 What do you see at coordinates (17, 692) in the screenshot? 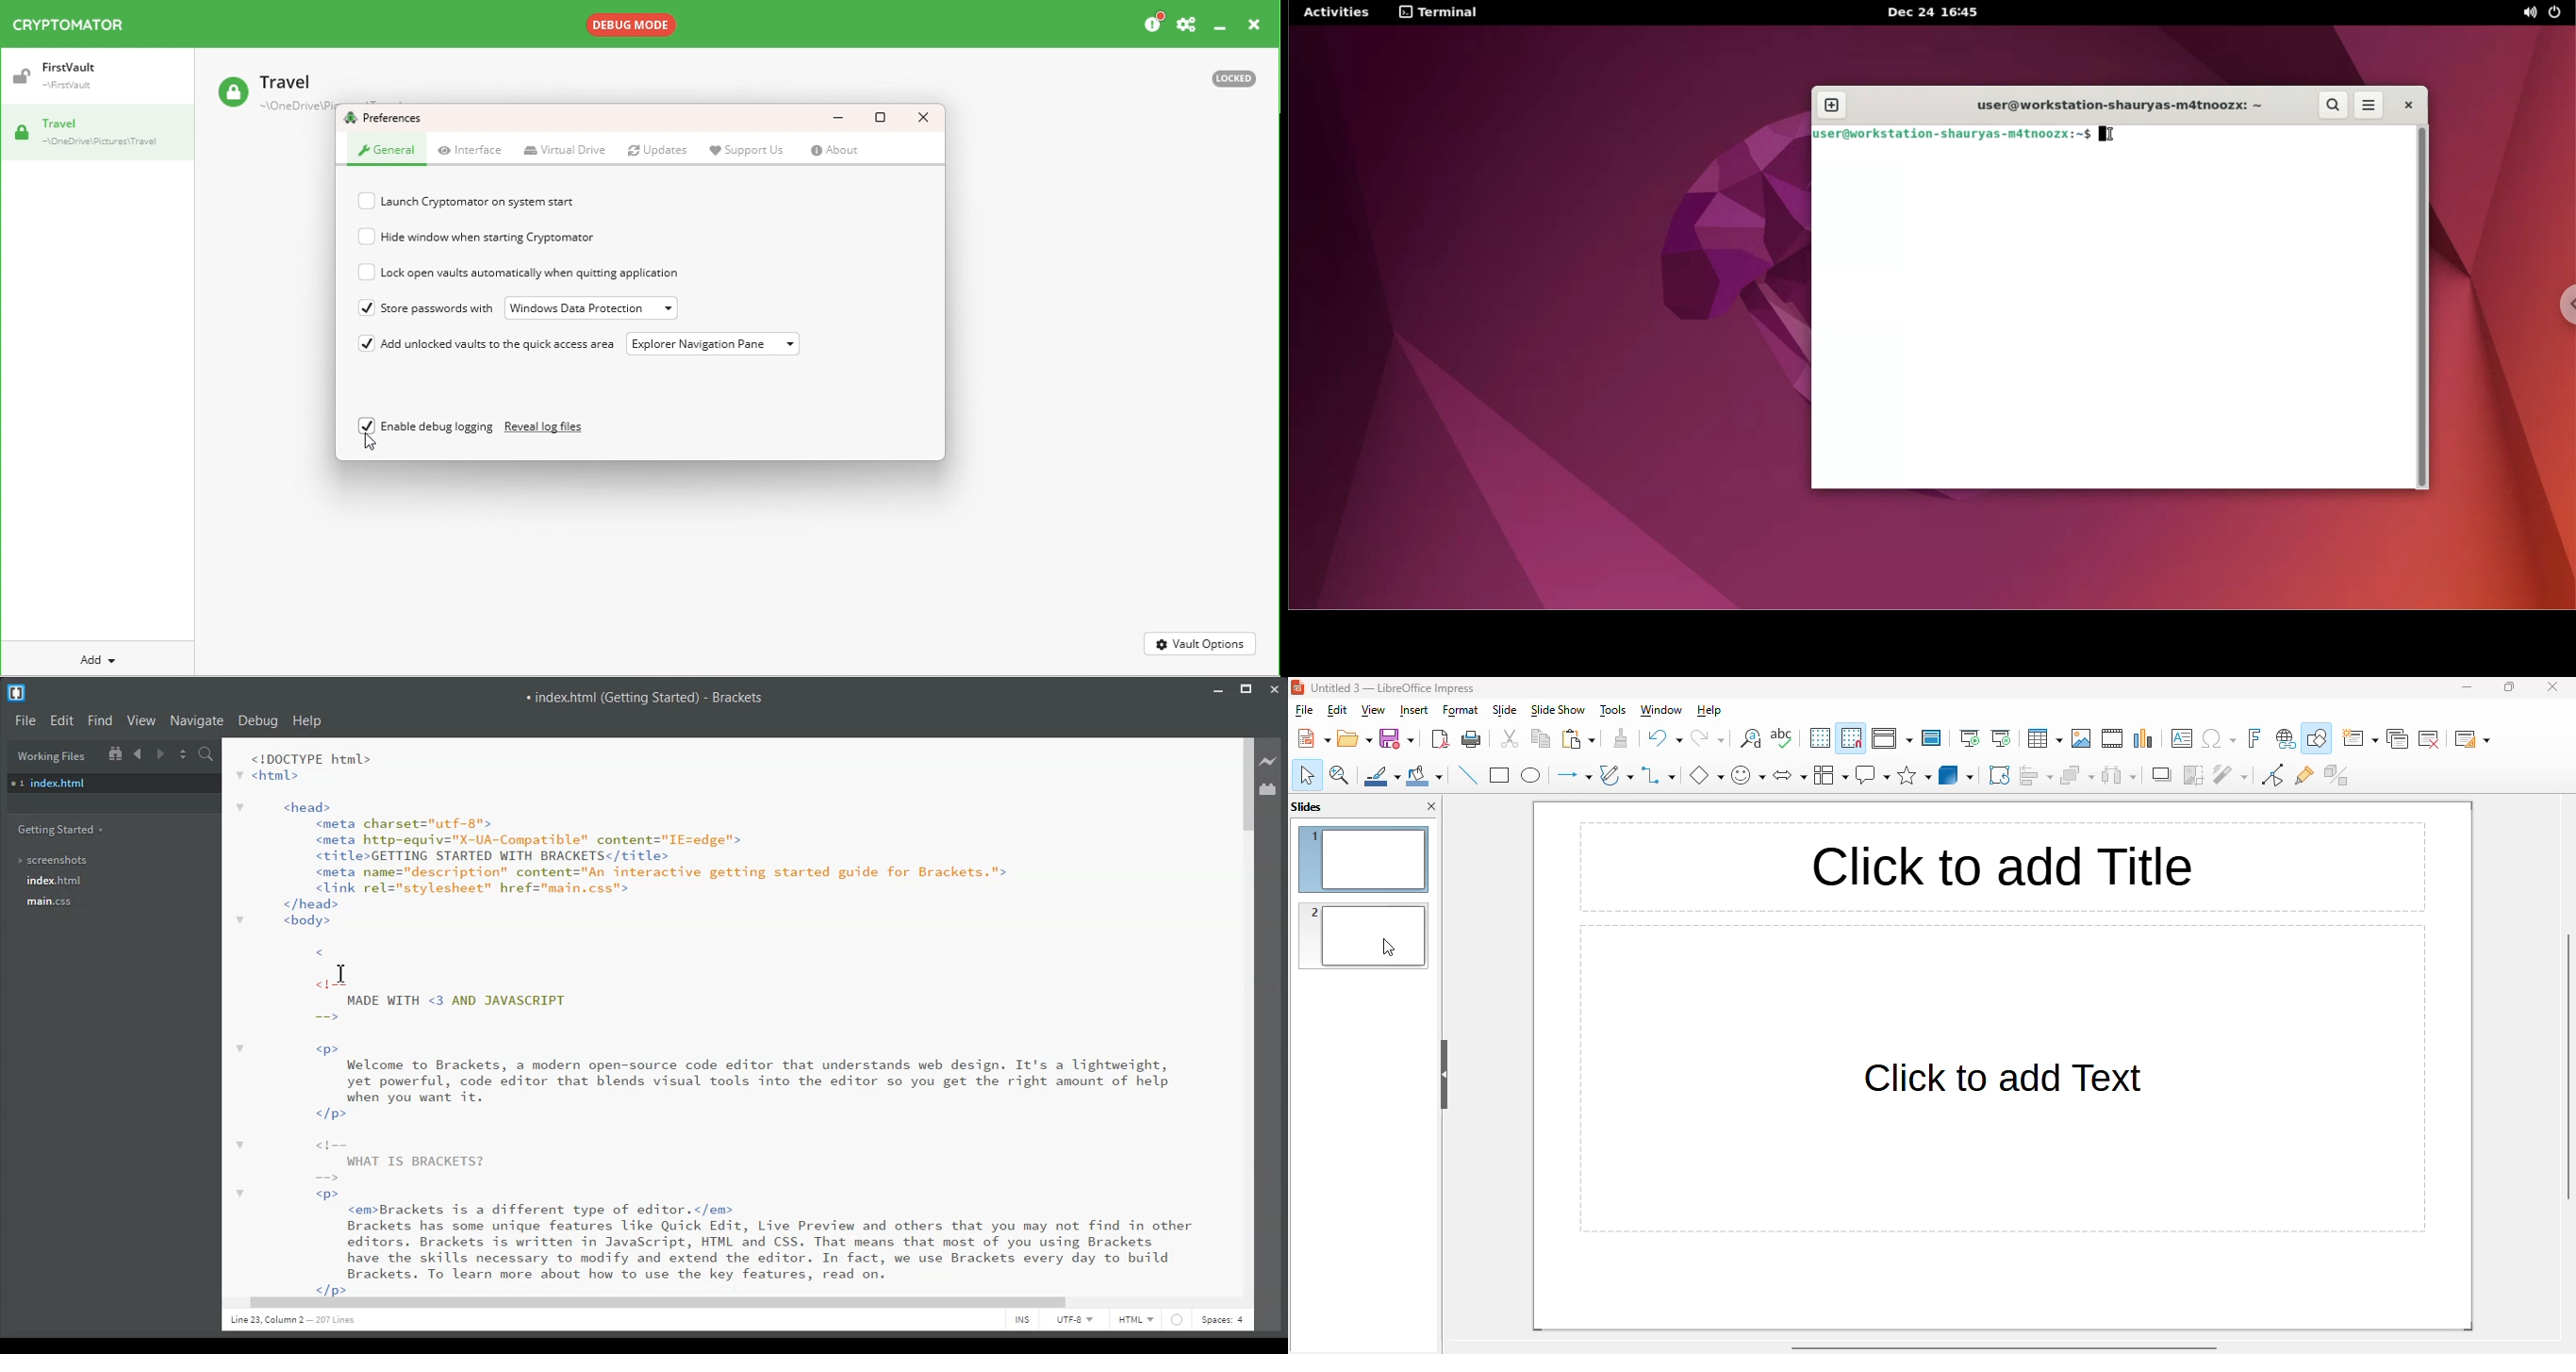
I see `Logo` at bounding box center [17, 692].